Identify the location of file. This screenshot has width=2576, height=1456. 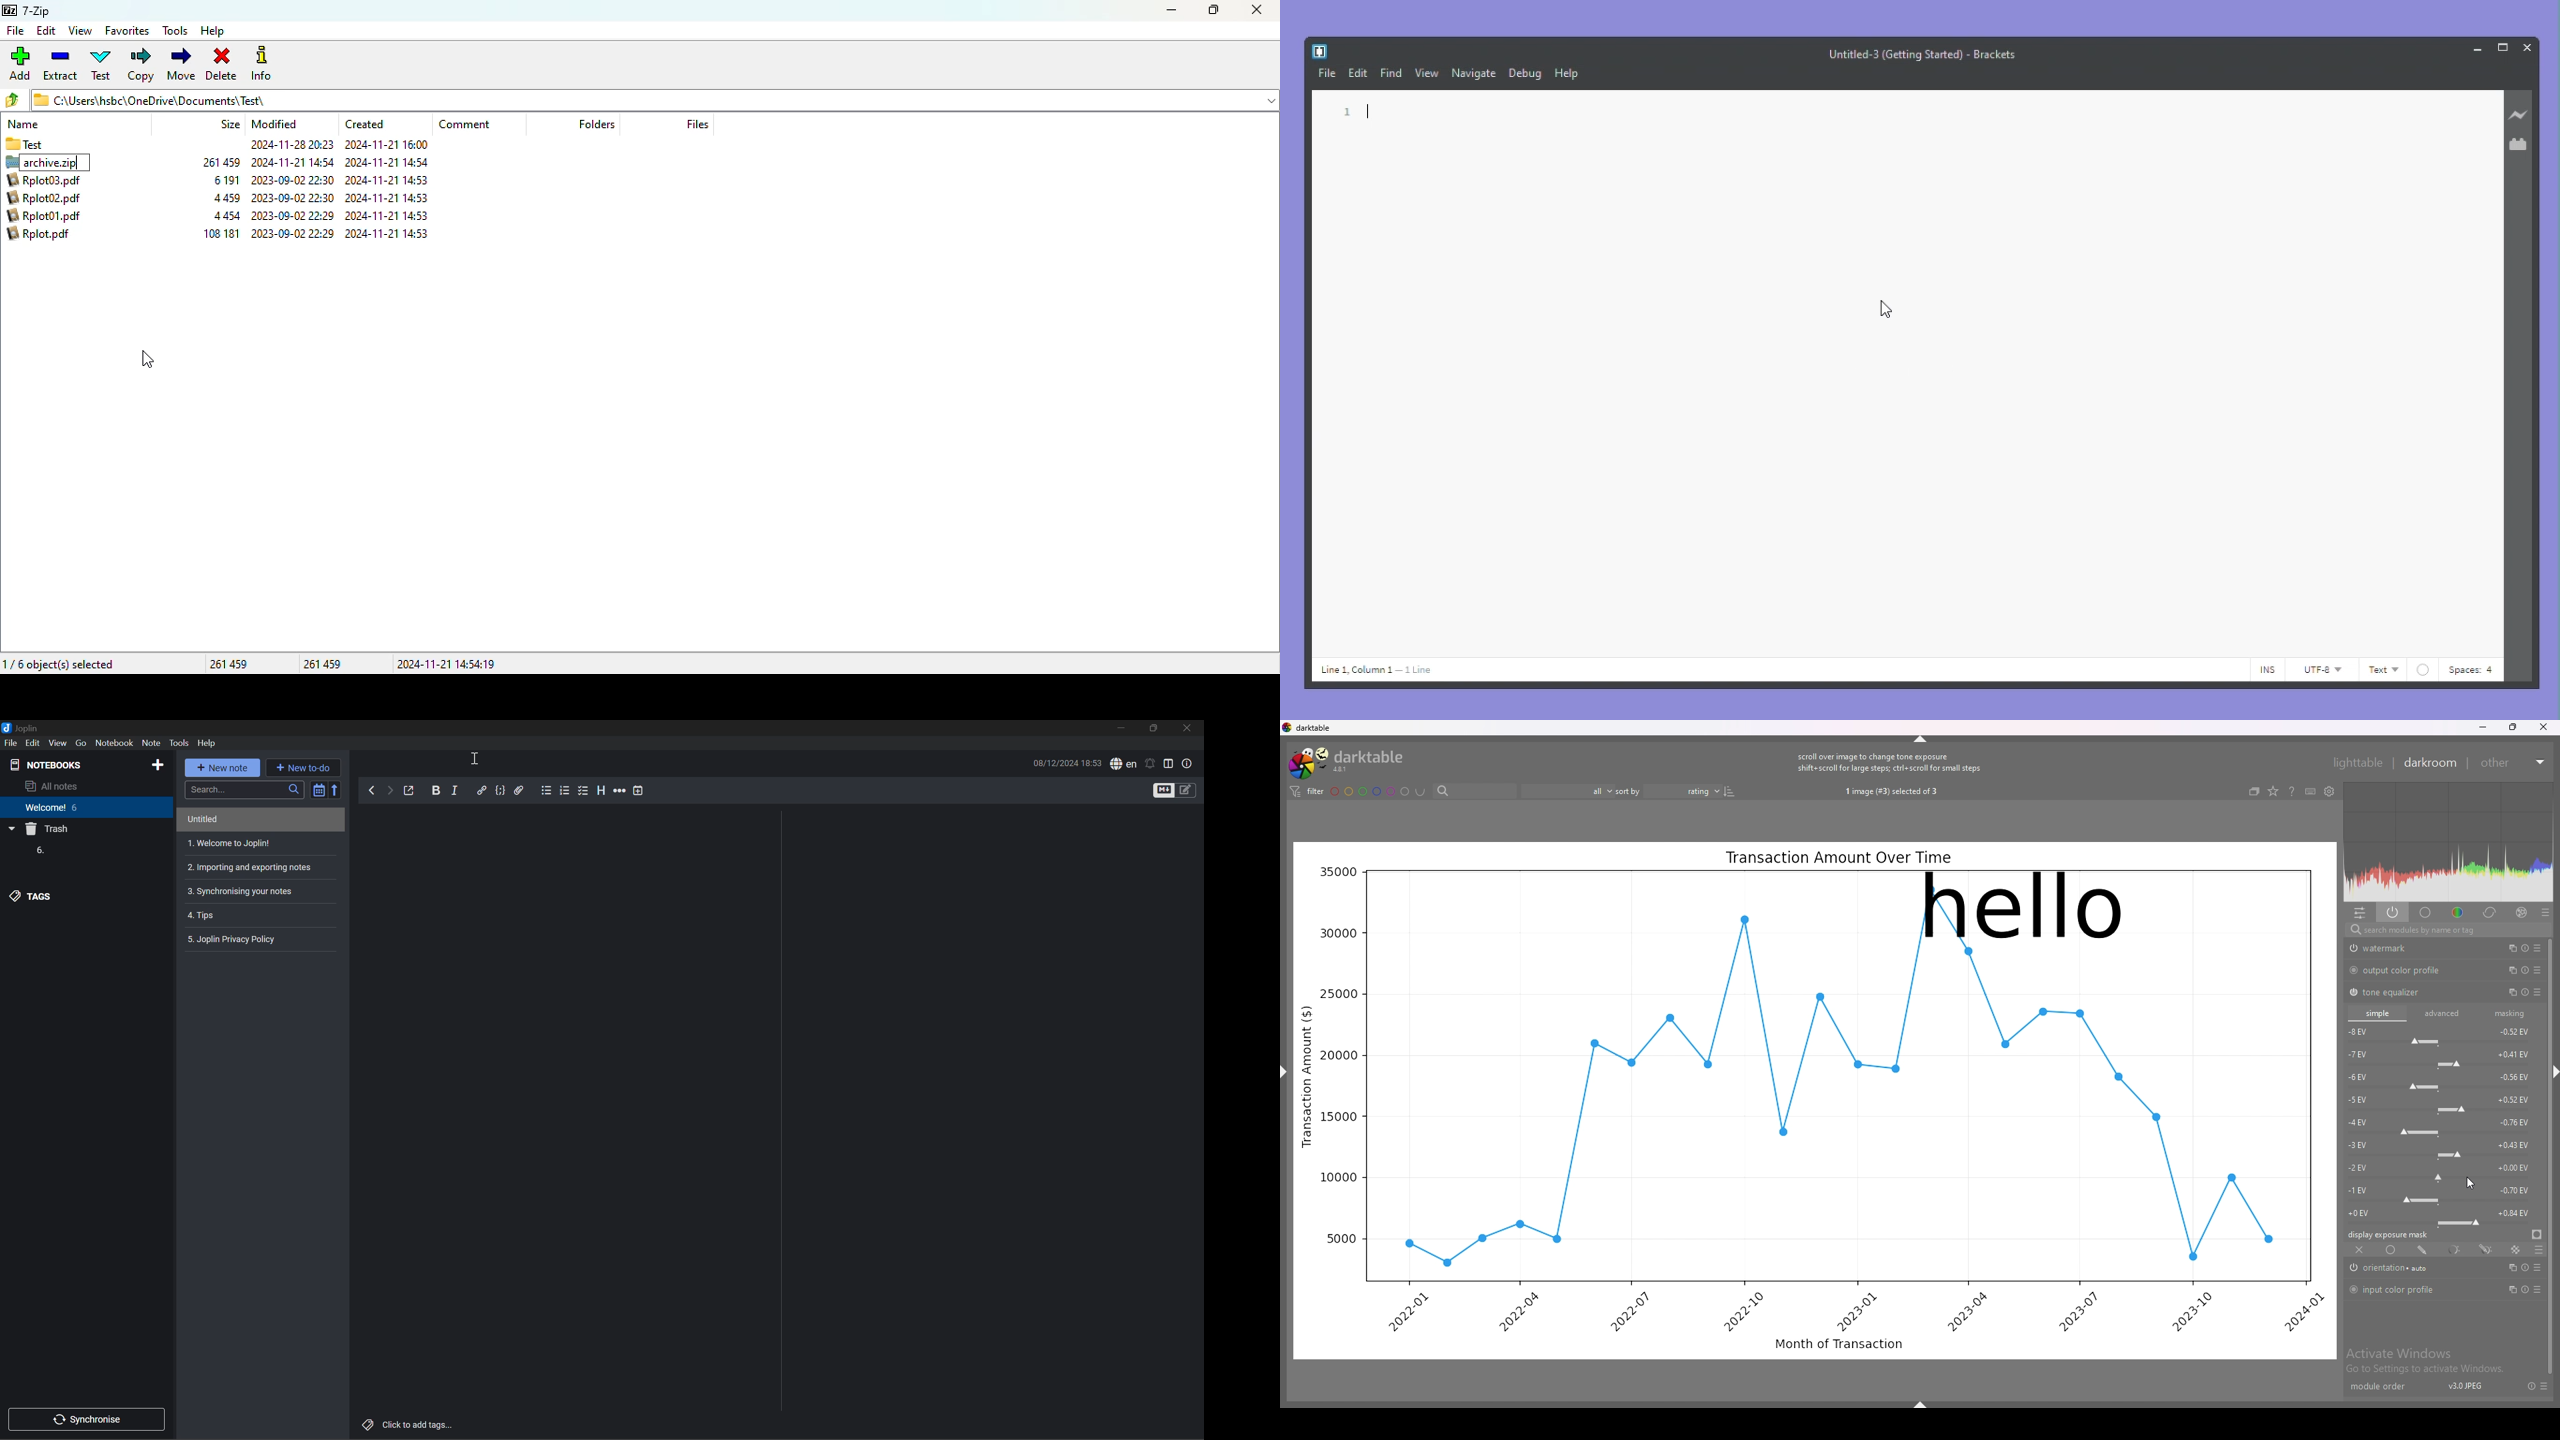
(1325, 76).